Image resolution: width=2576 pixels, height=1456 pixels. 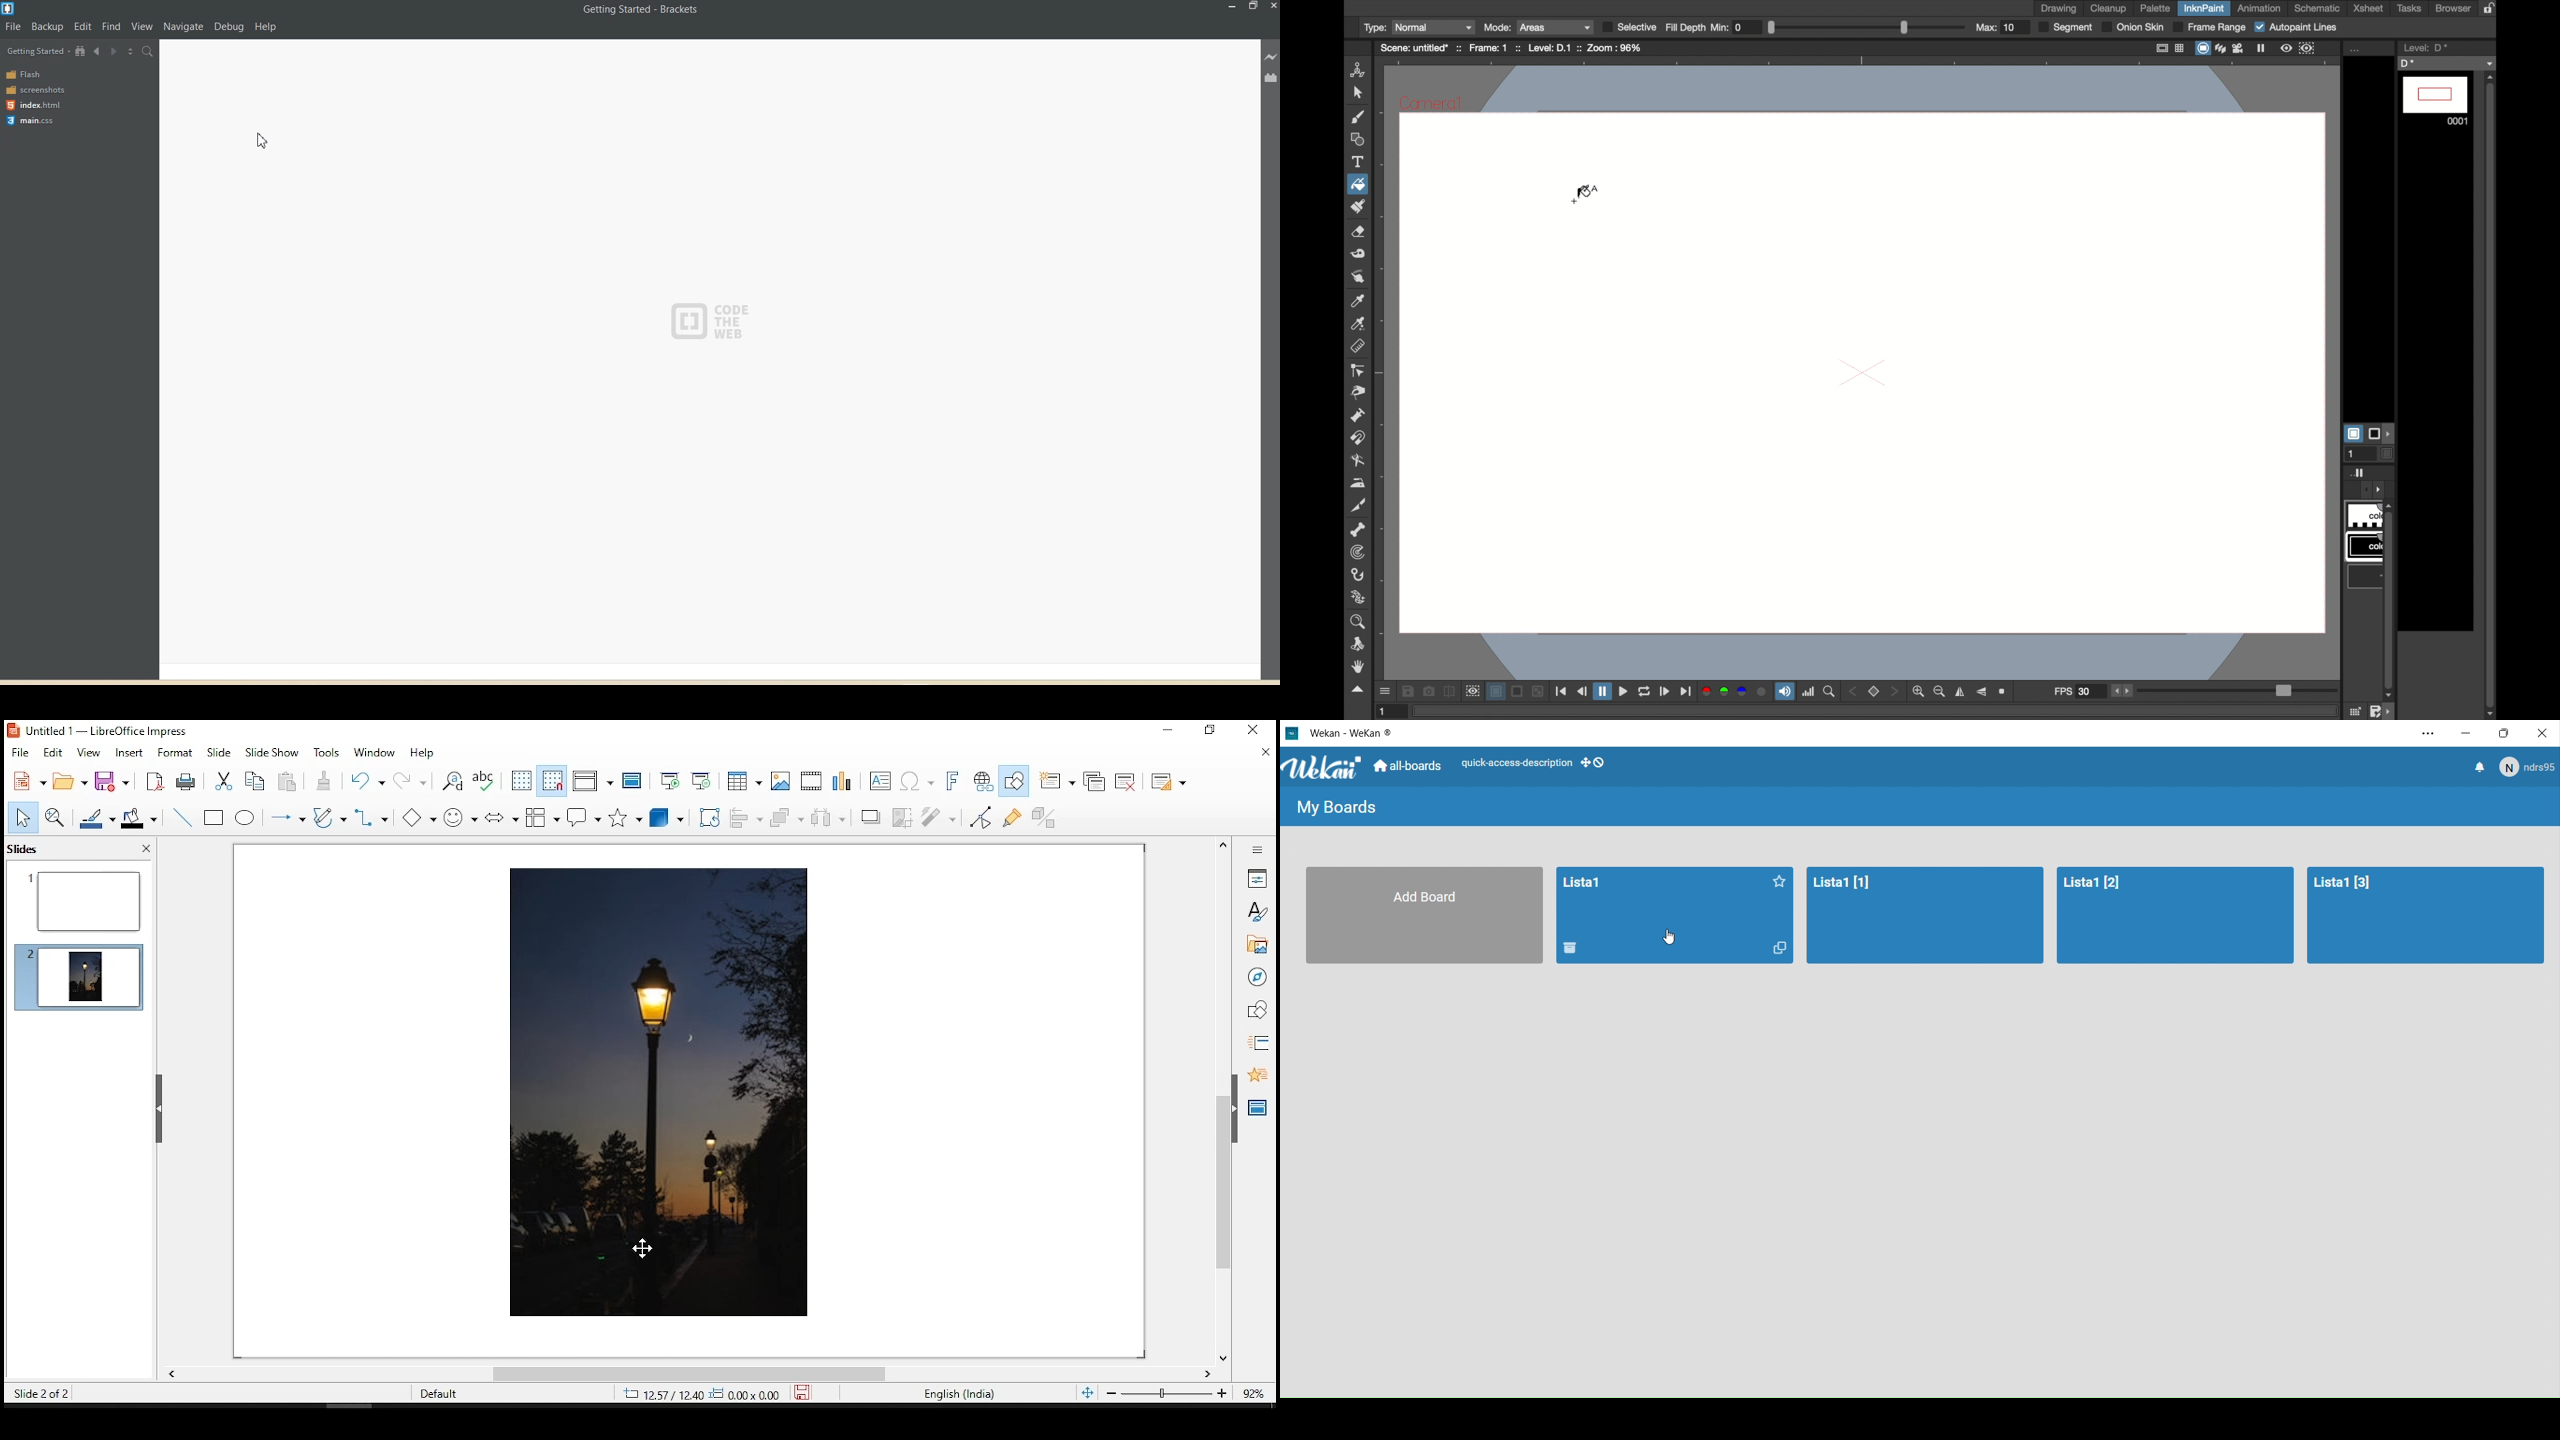 What do you see at coordinates (33, 105) in the screenshot?
I see `index.html` at bounding box center [33, 105].